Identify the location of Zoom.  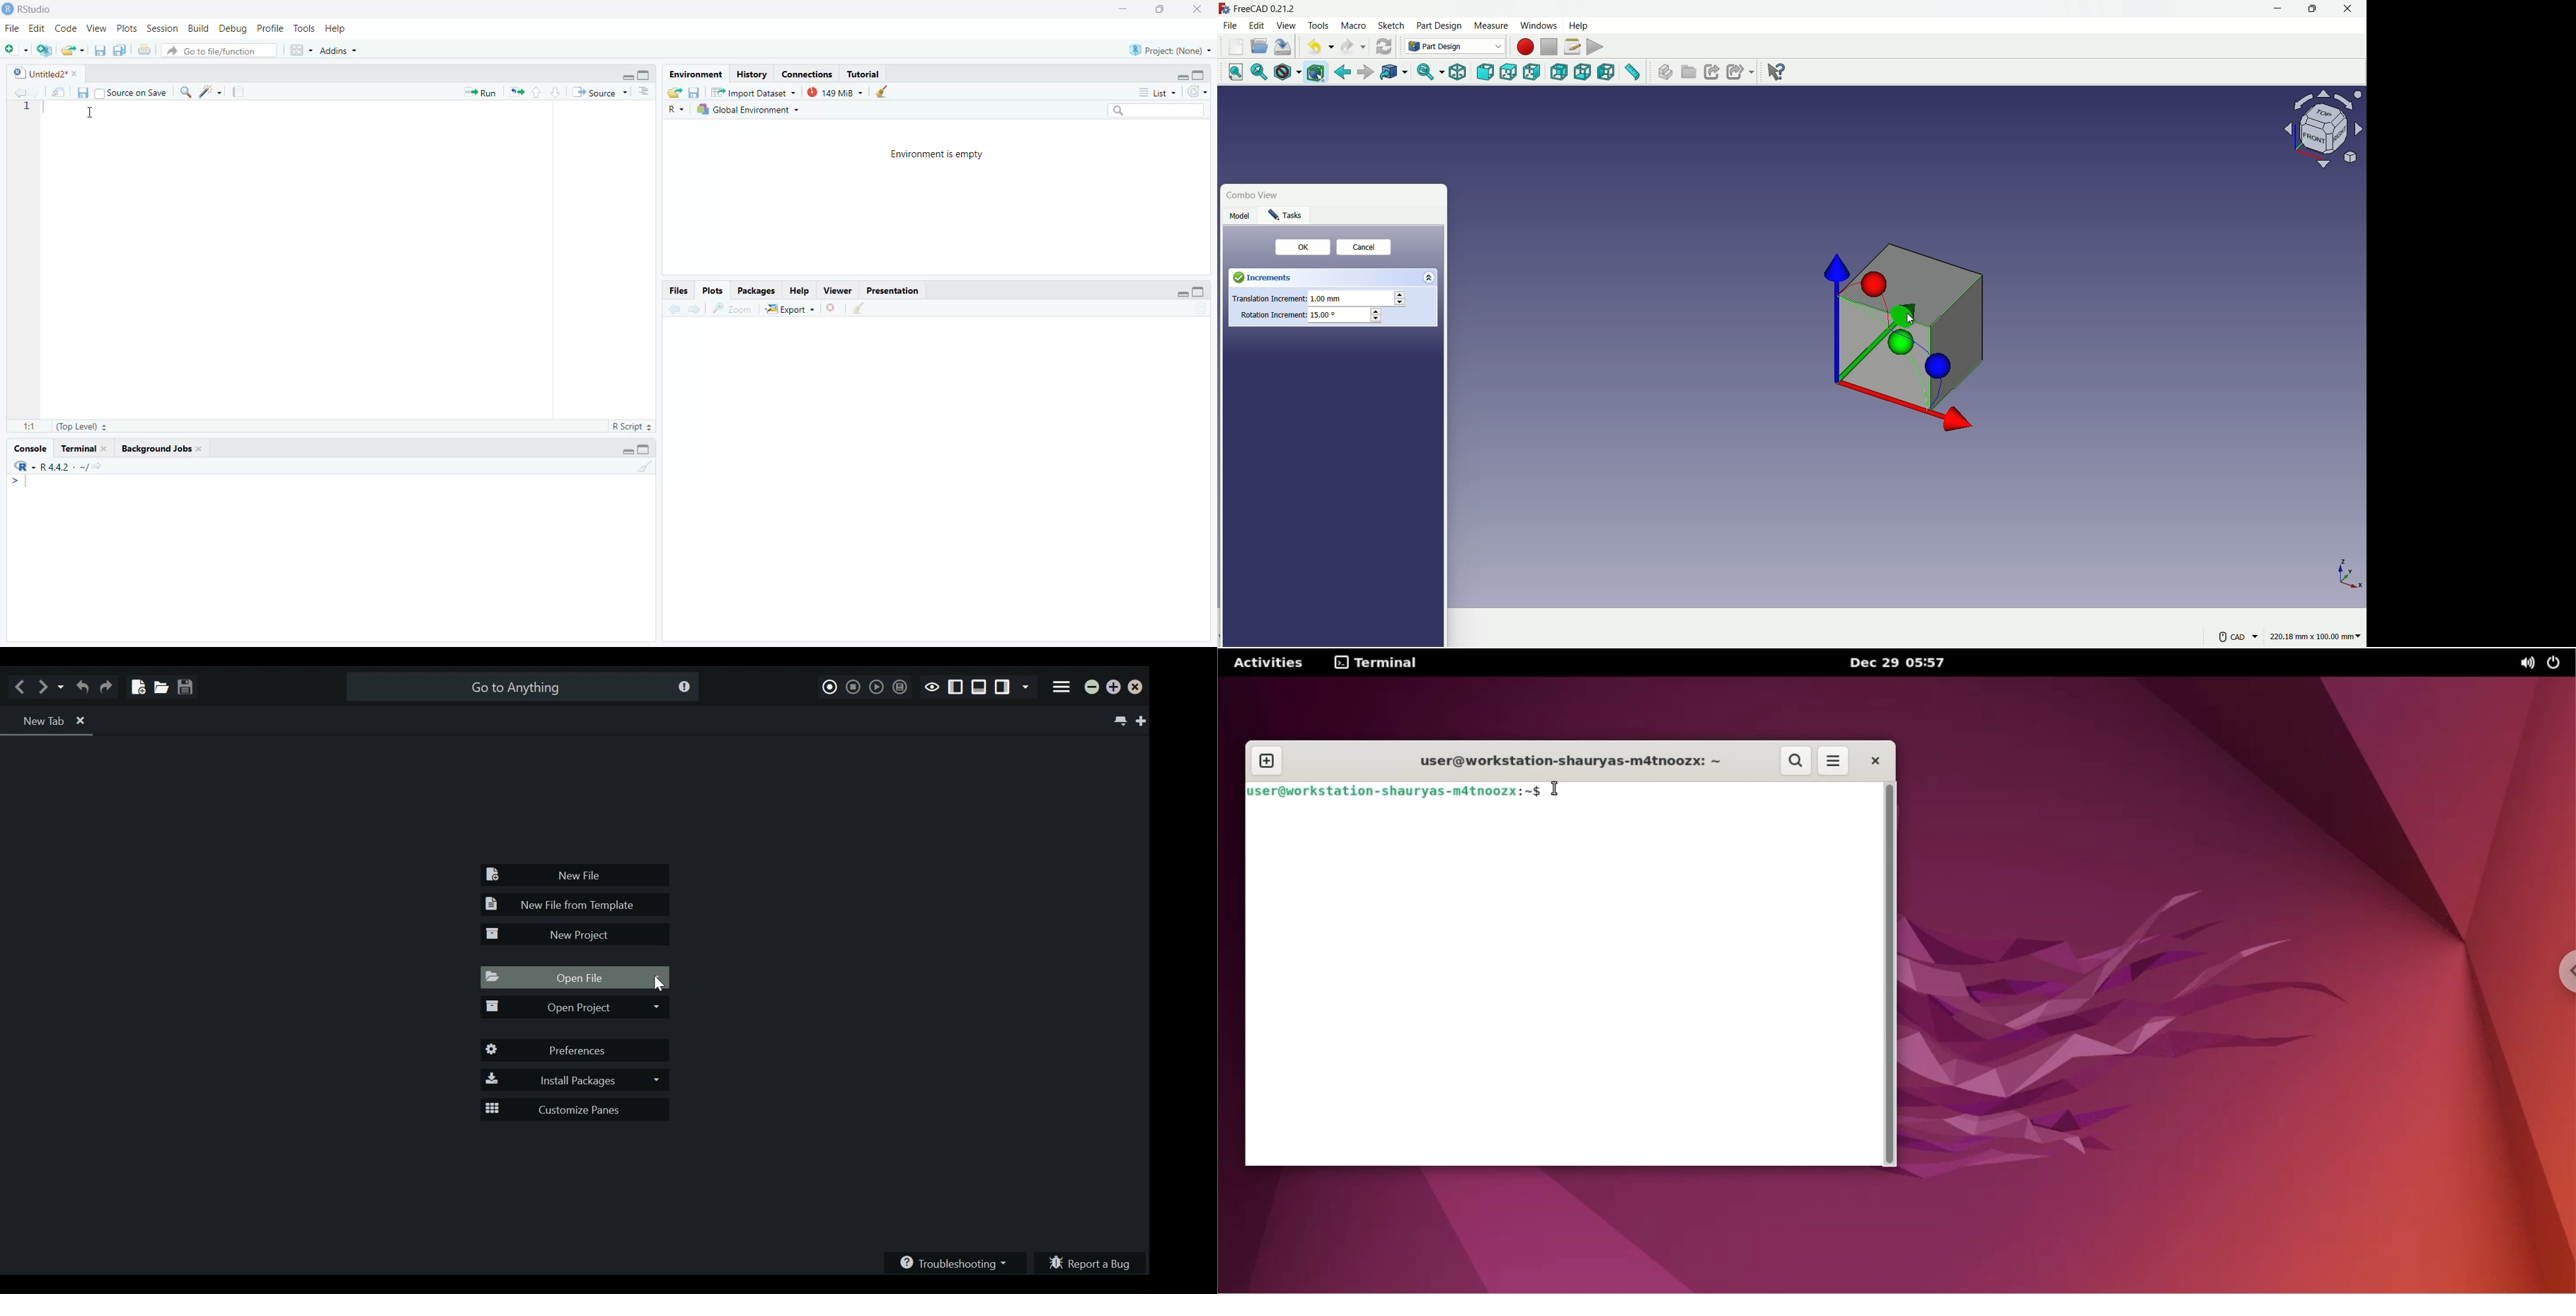
(732, 308).